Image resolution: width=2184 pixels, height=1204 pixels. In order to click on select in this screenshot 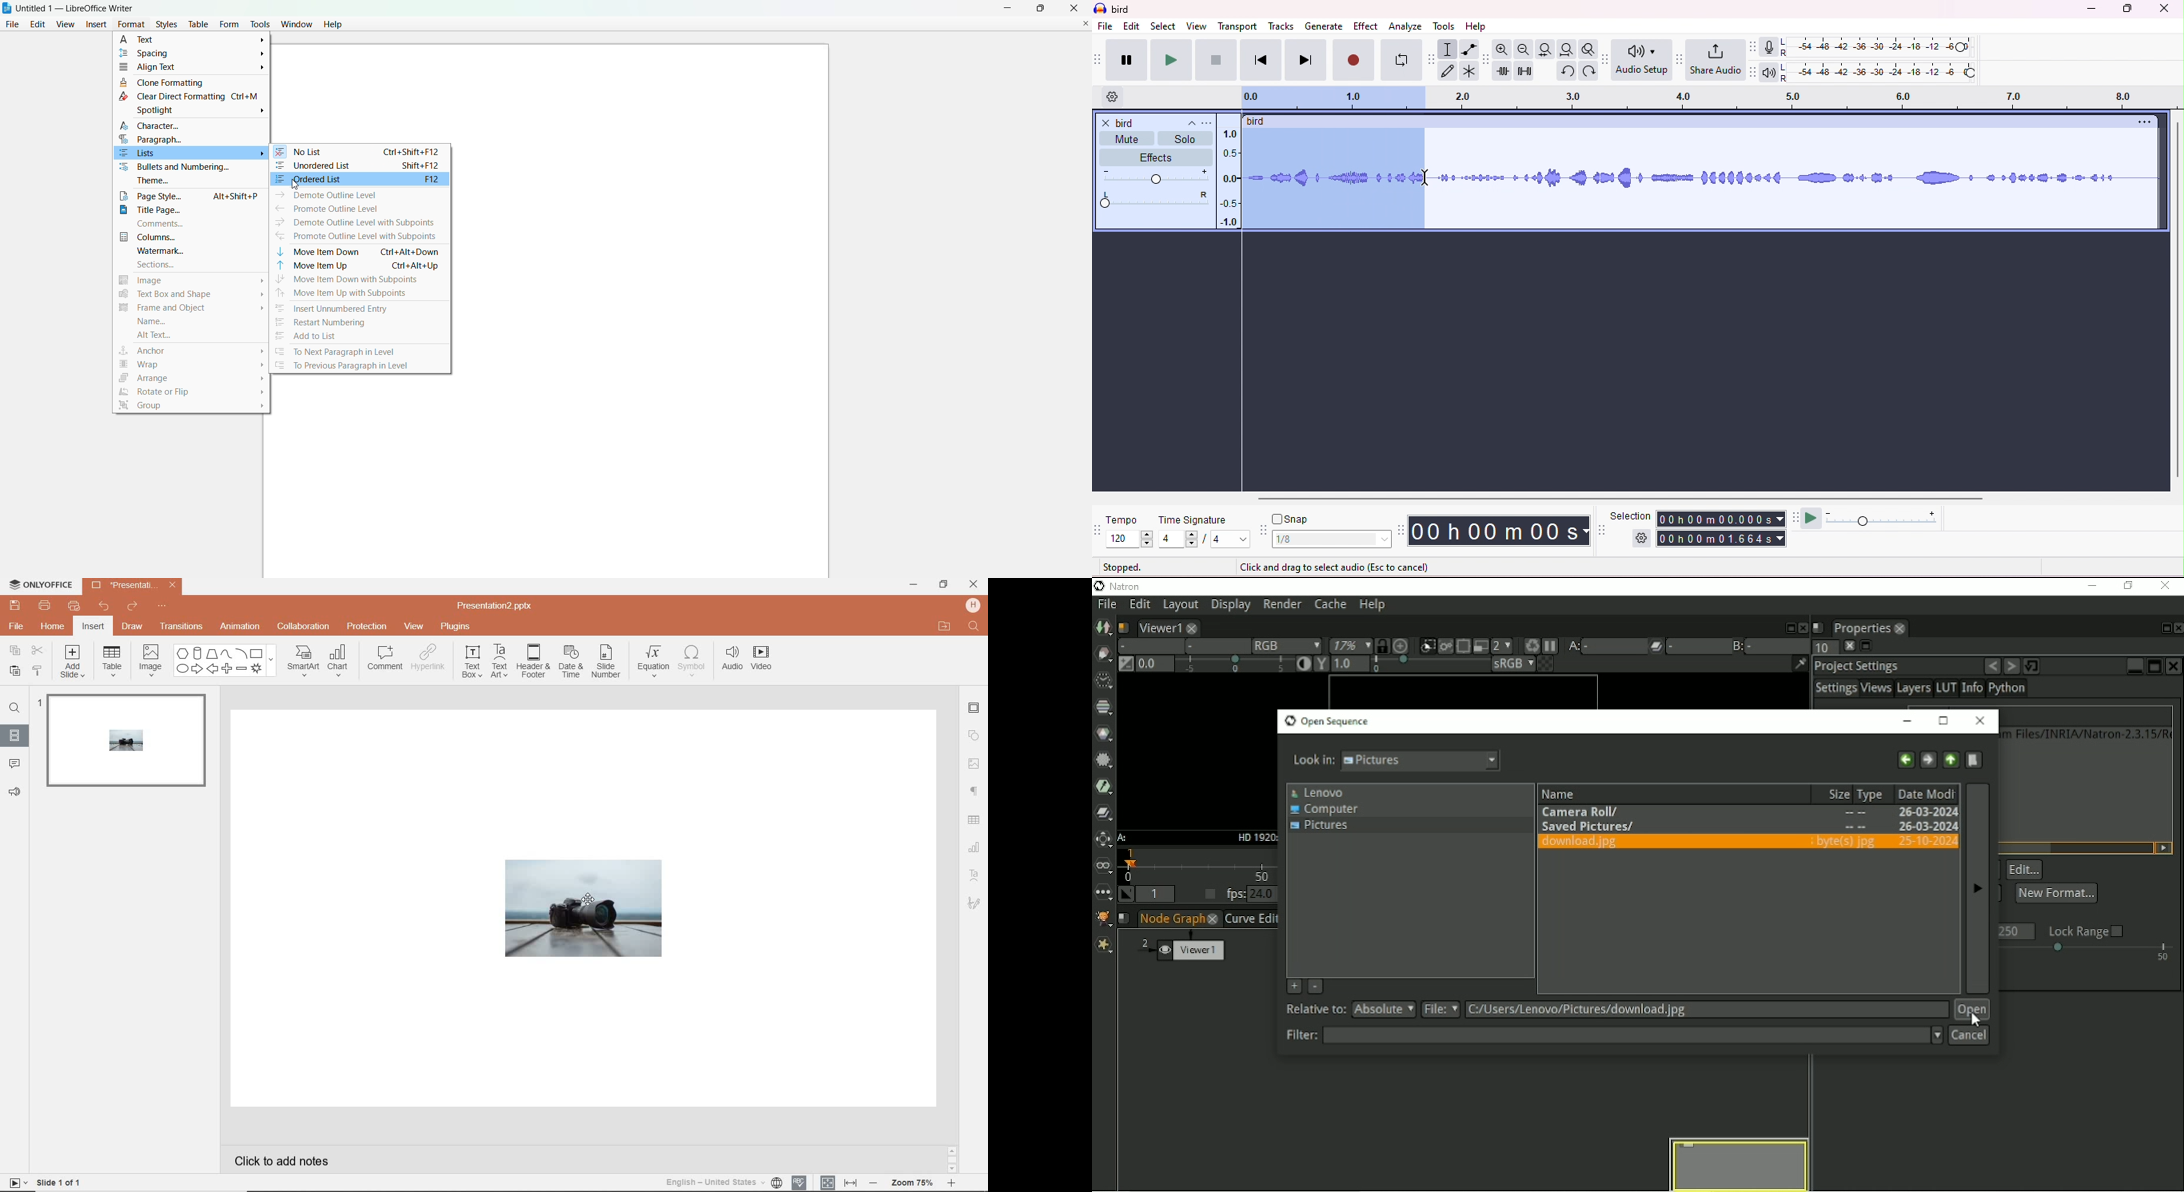, I will do `click(1162, 26)`.